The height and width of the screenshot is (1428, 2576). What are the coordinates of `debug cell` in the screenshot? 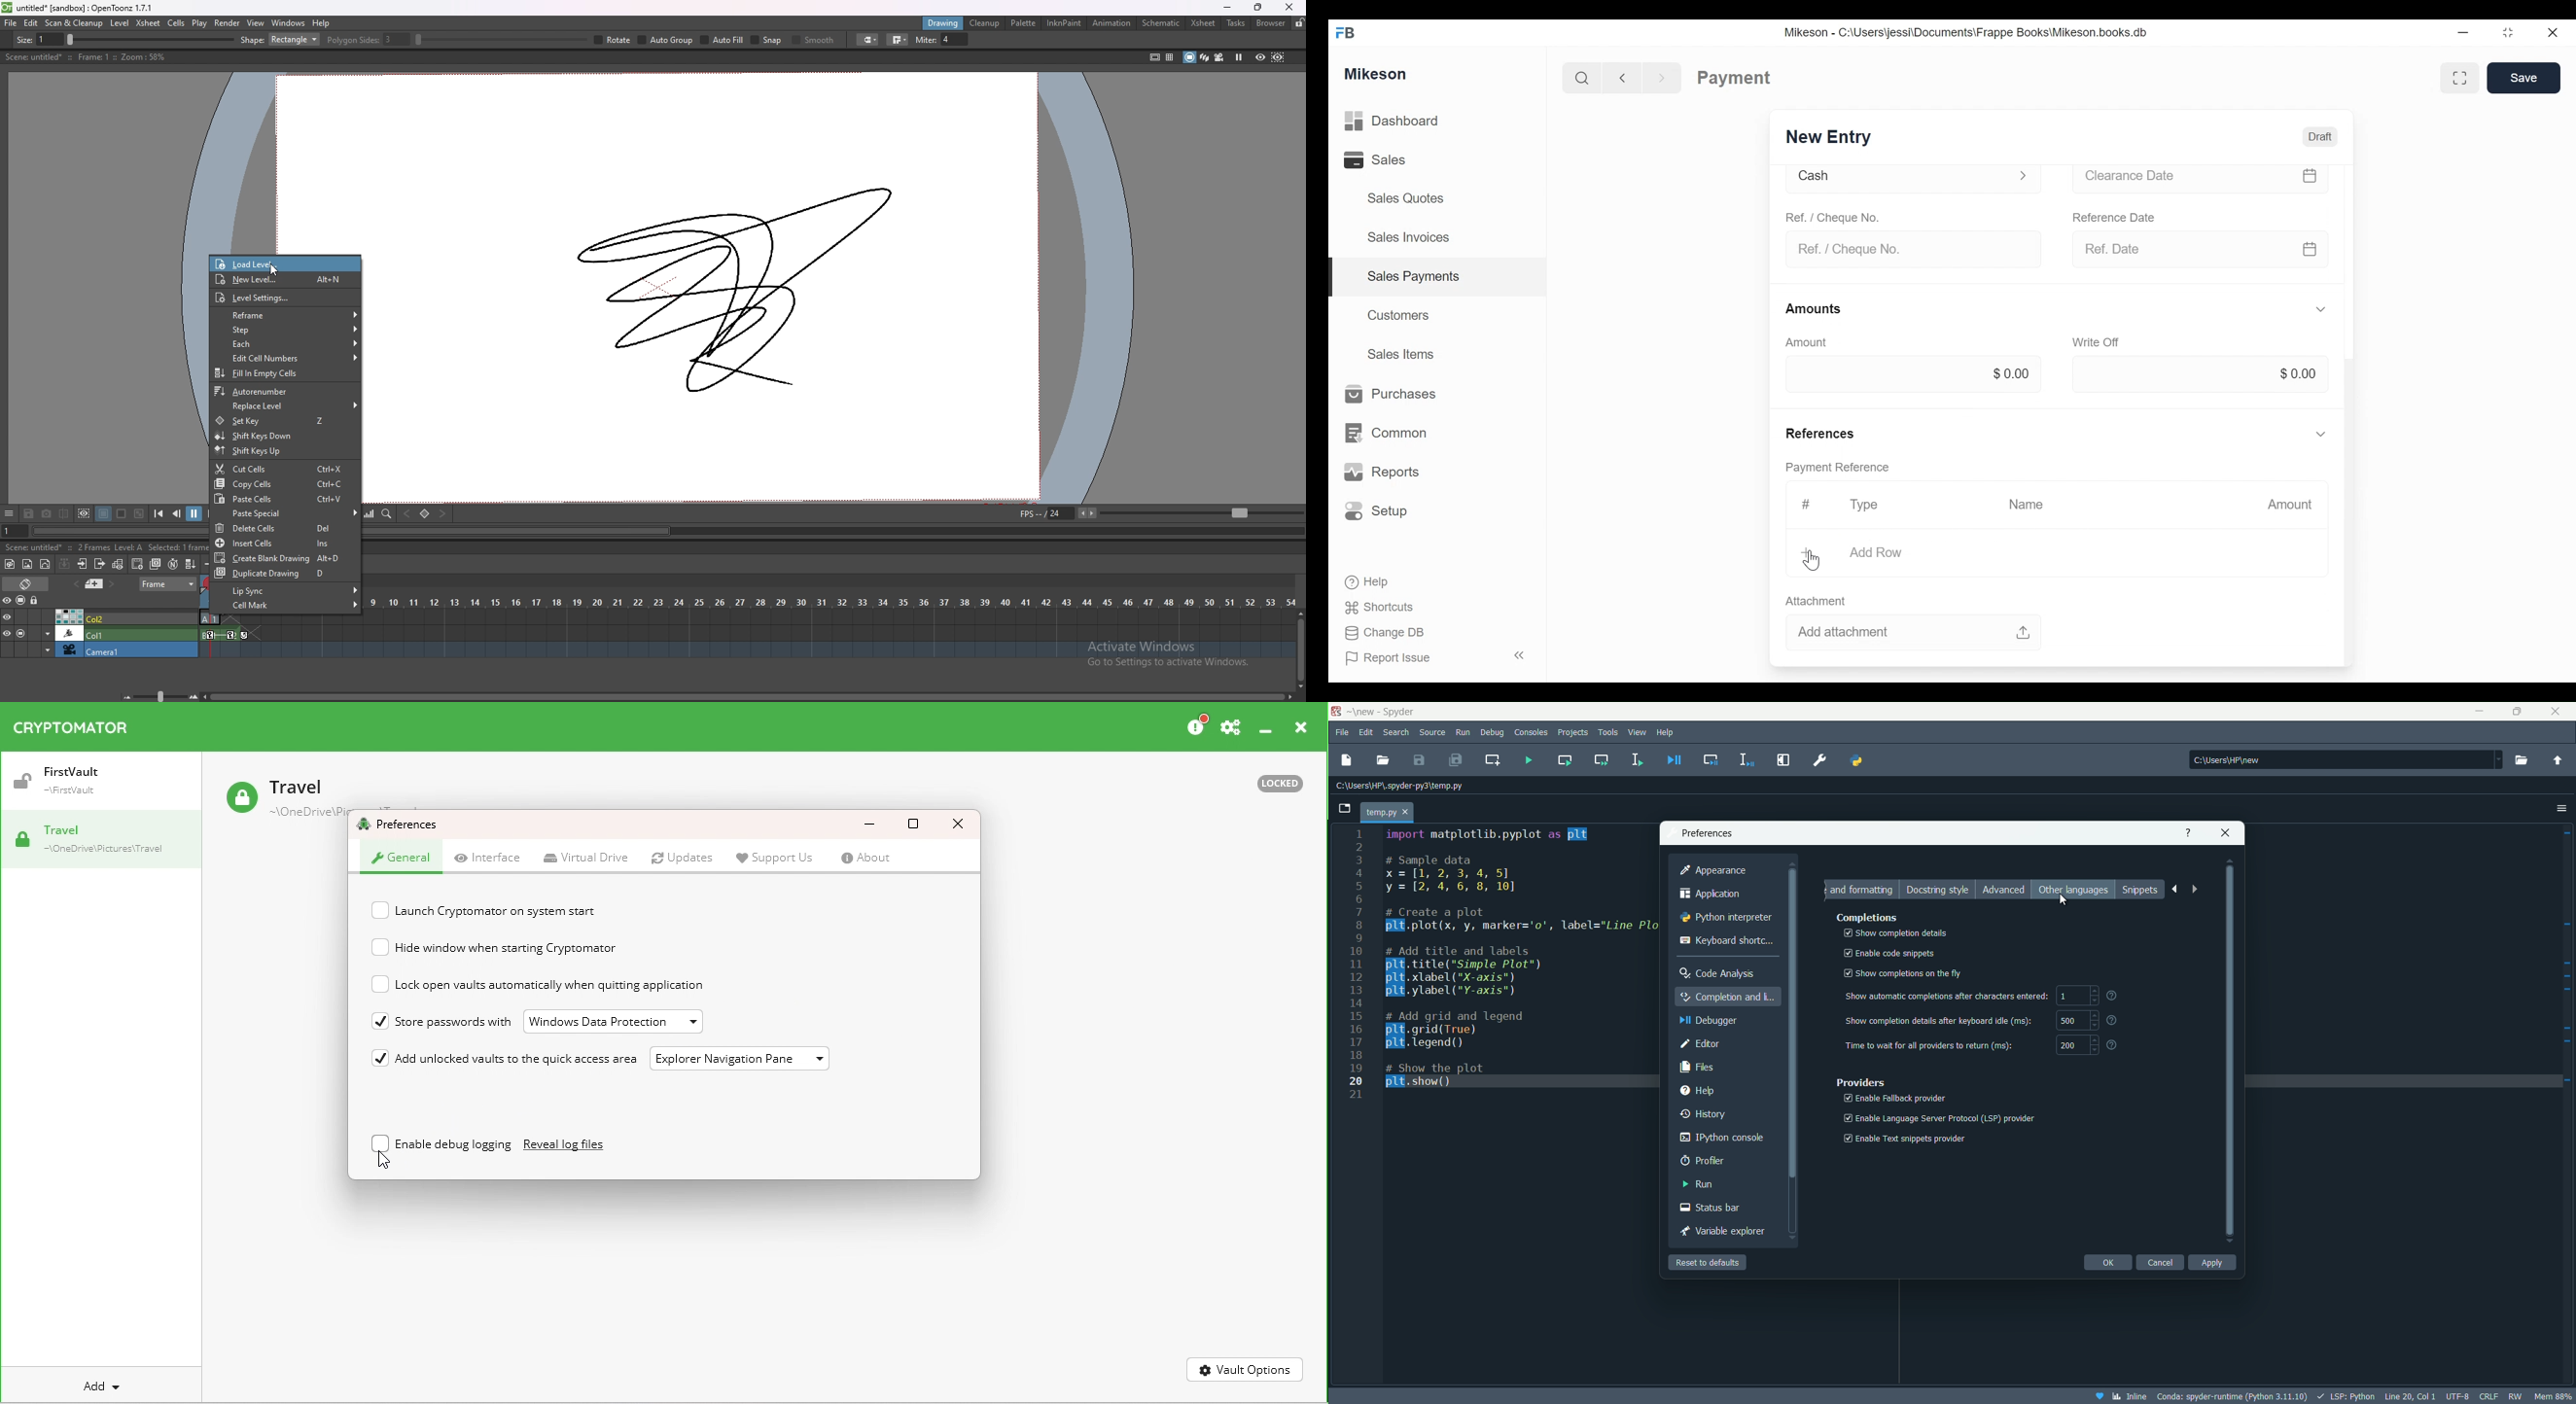 It's located at (1710, 759).